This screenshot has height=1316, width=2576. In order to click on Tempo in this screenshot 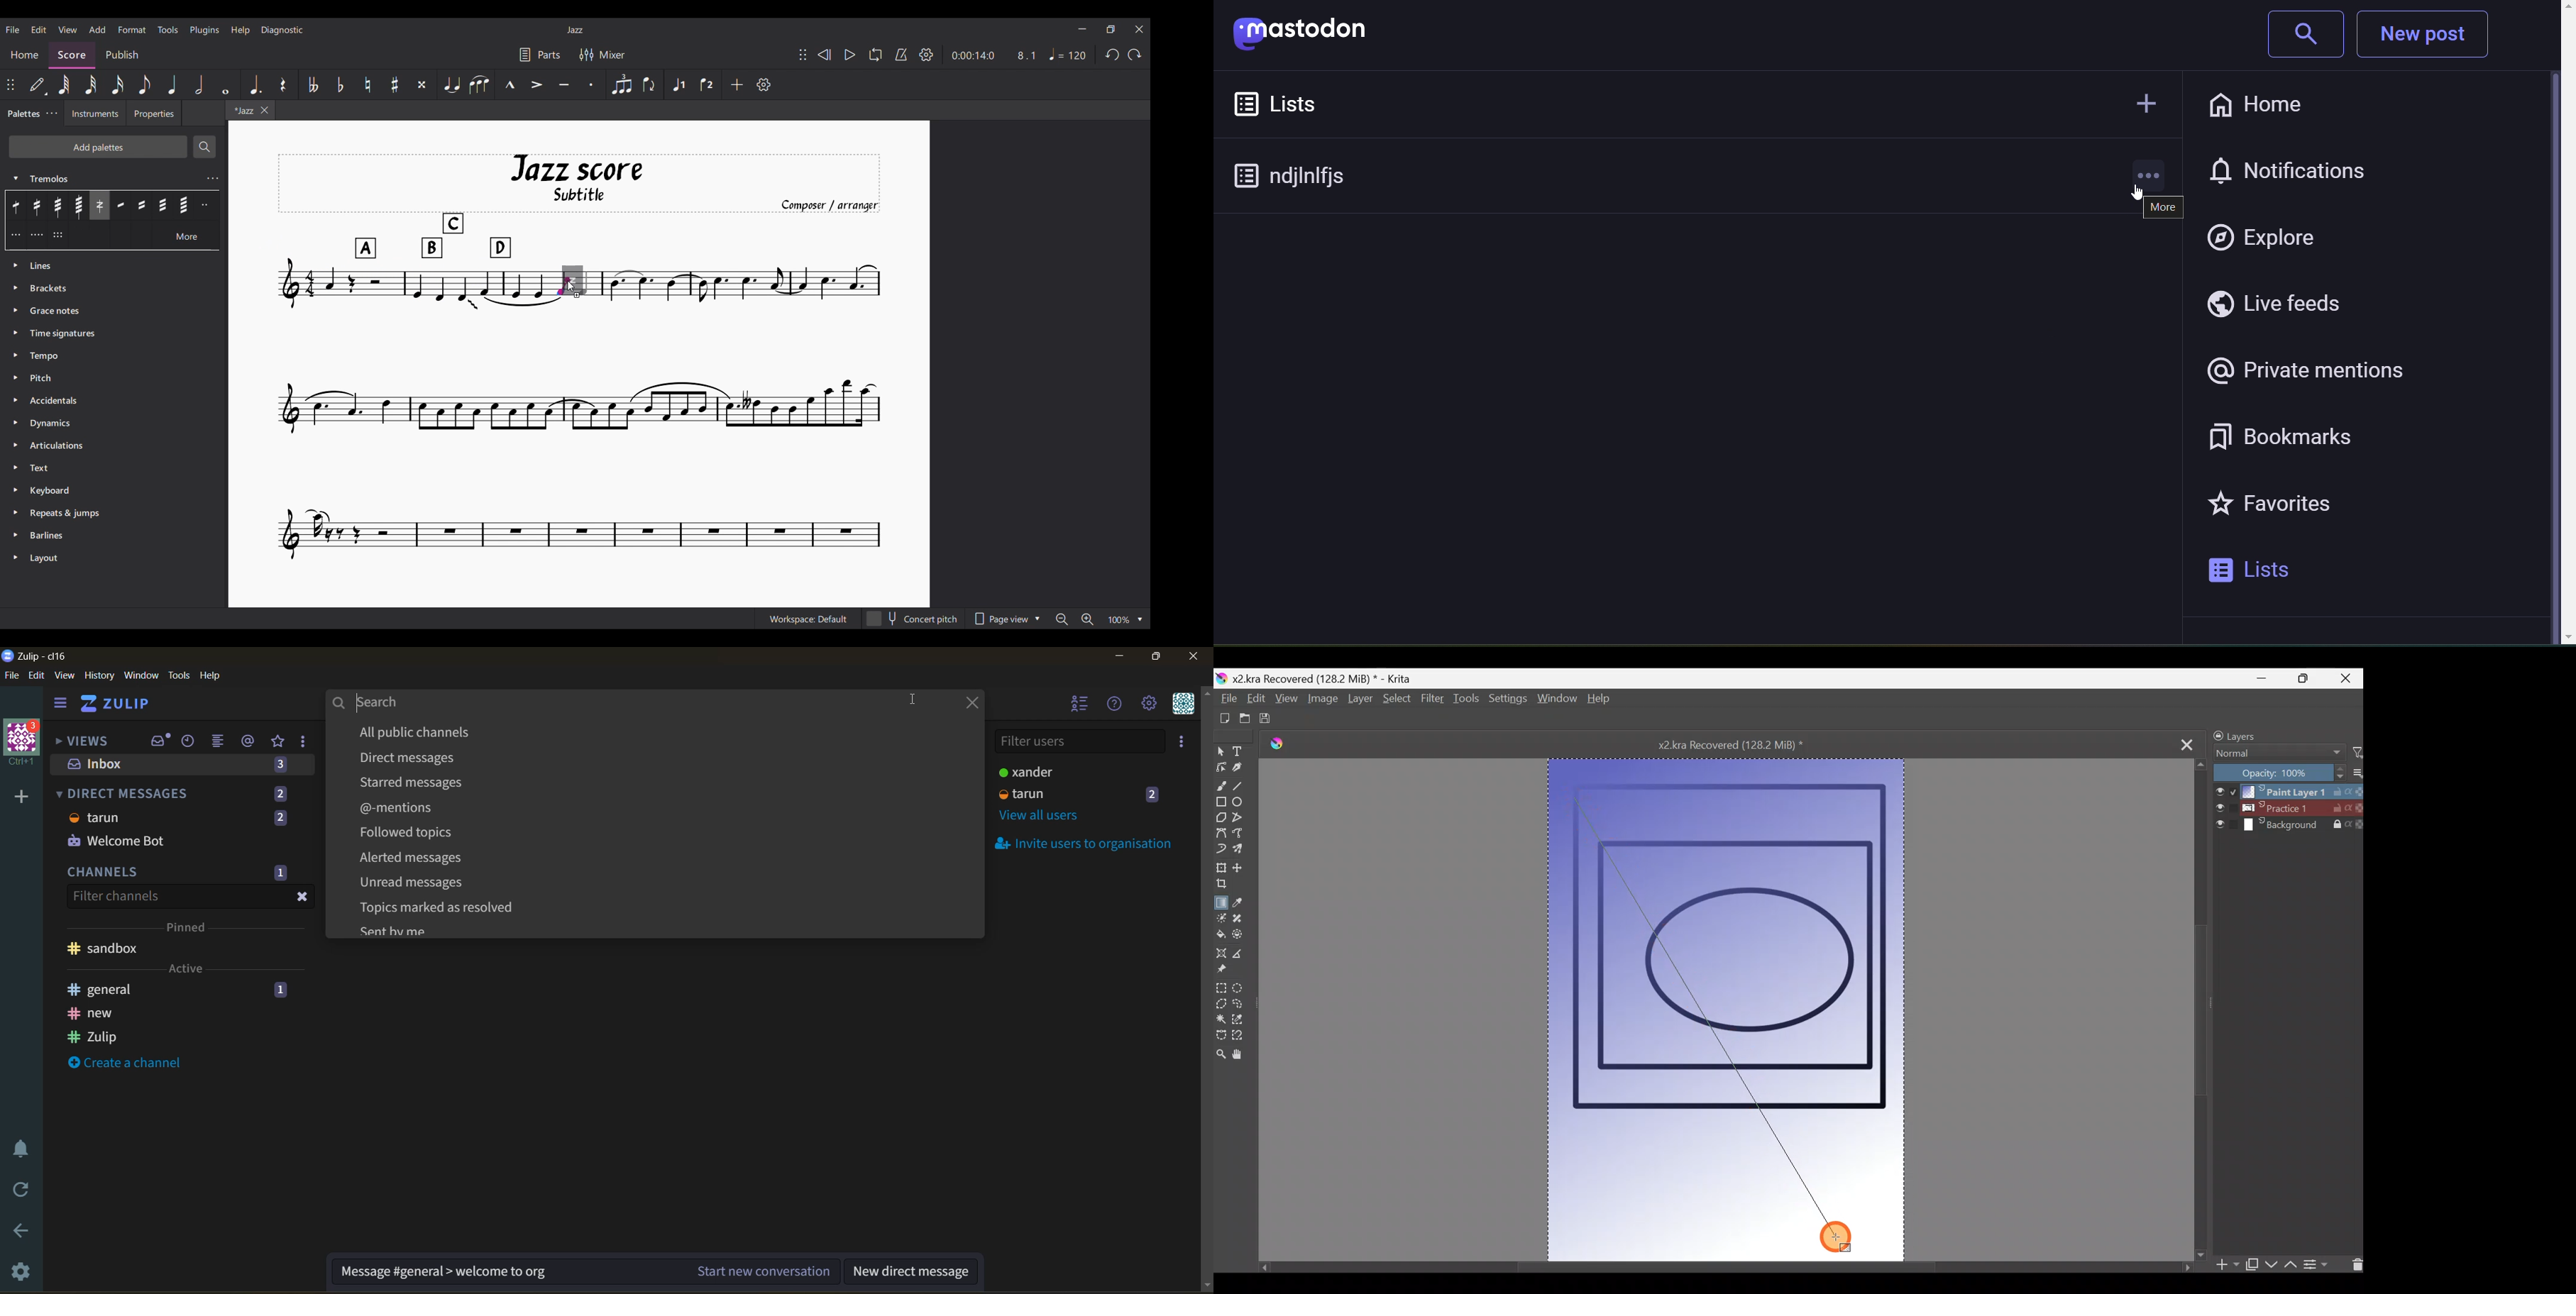, I will do `click(114, 356)`.